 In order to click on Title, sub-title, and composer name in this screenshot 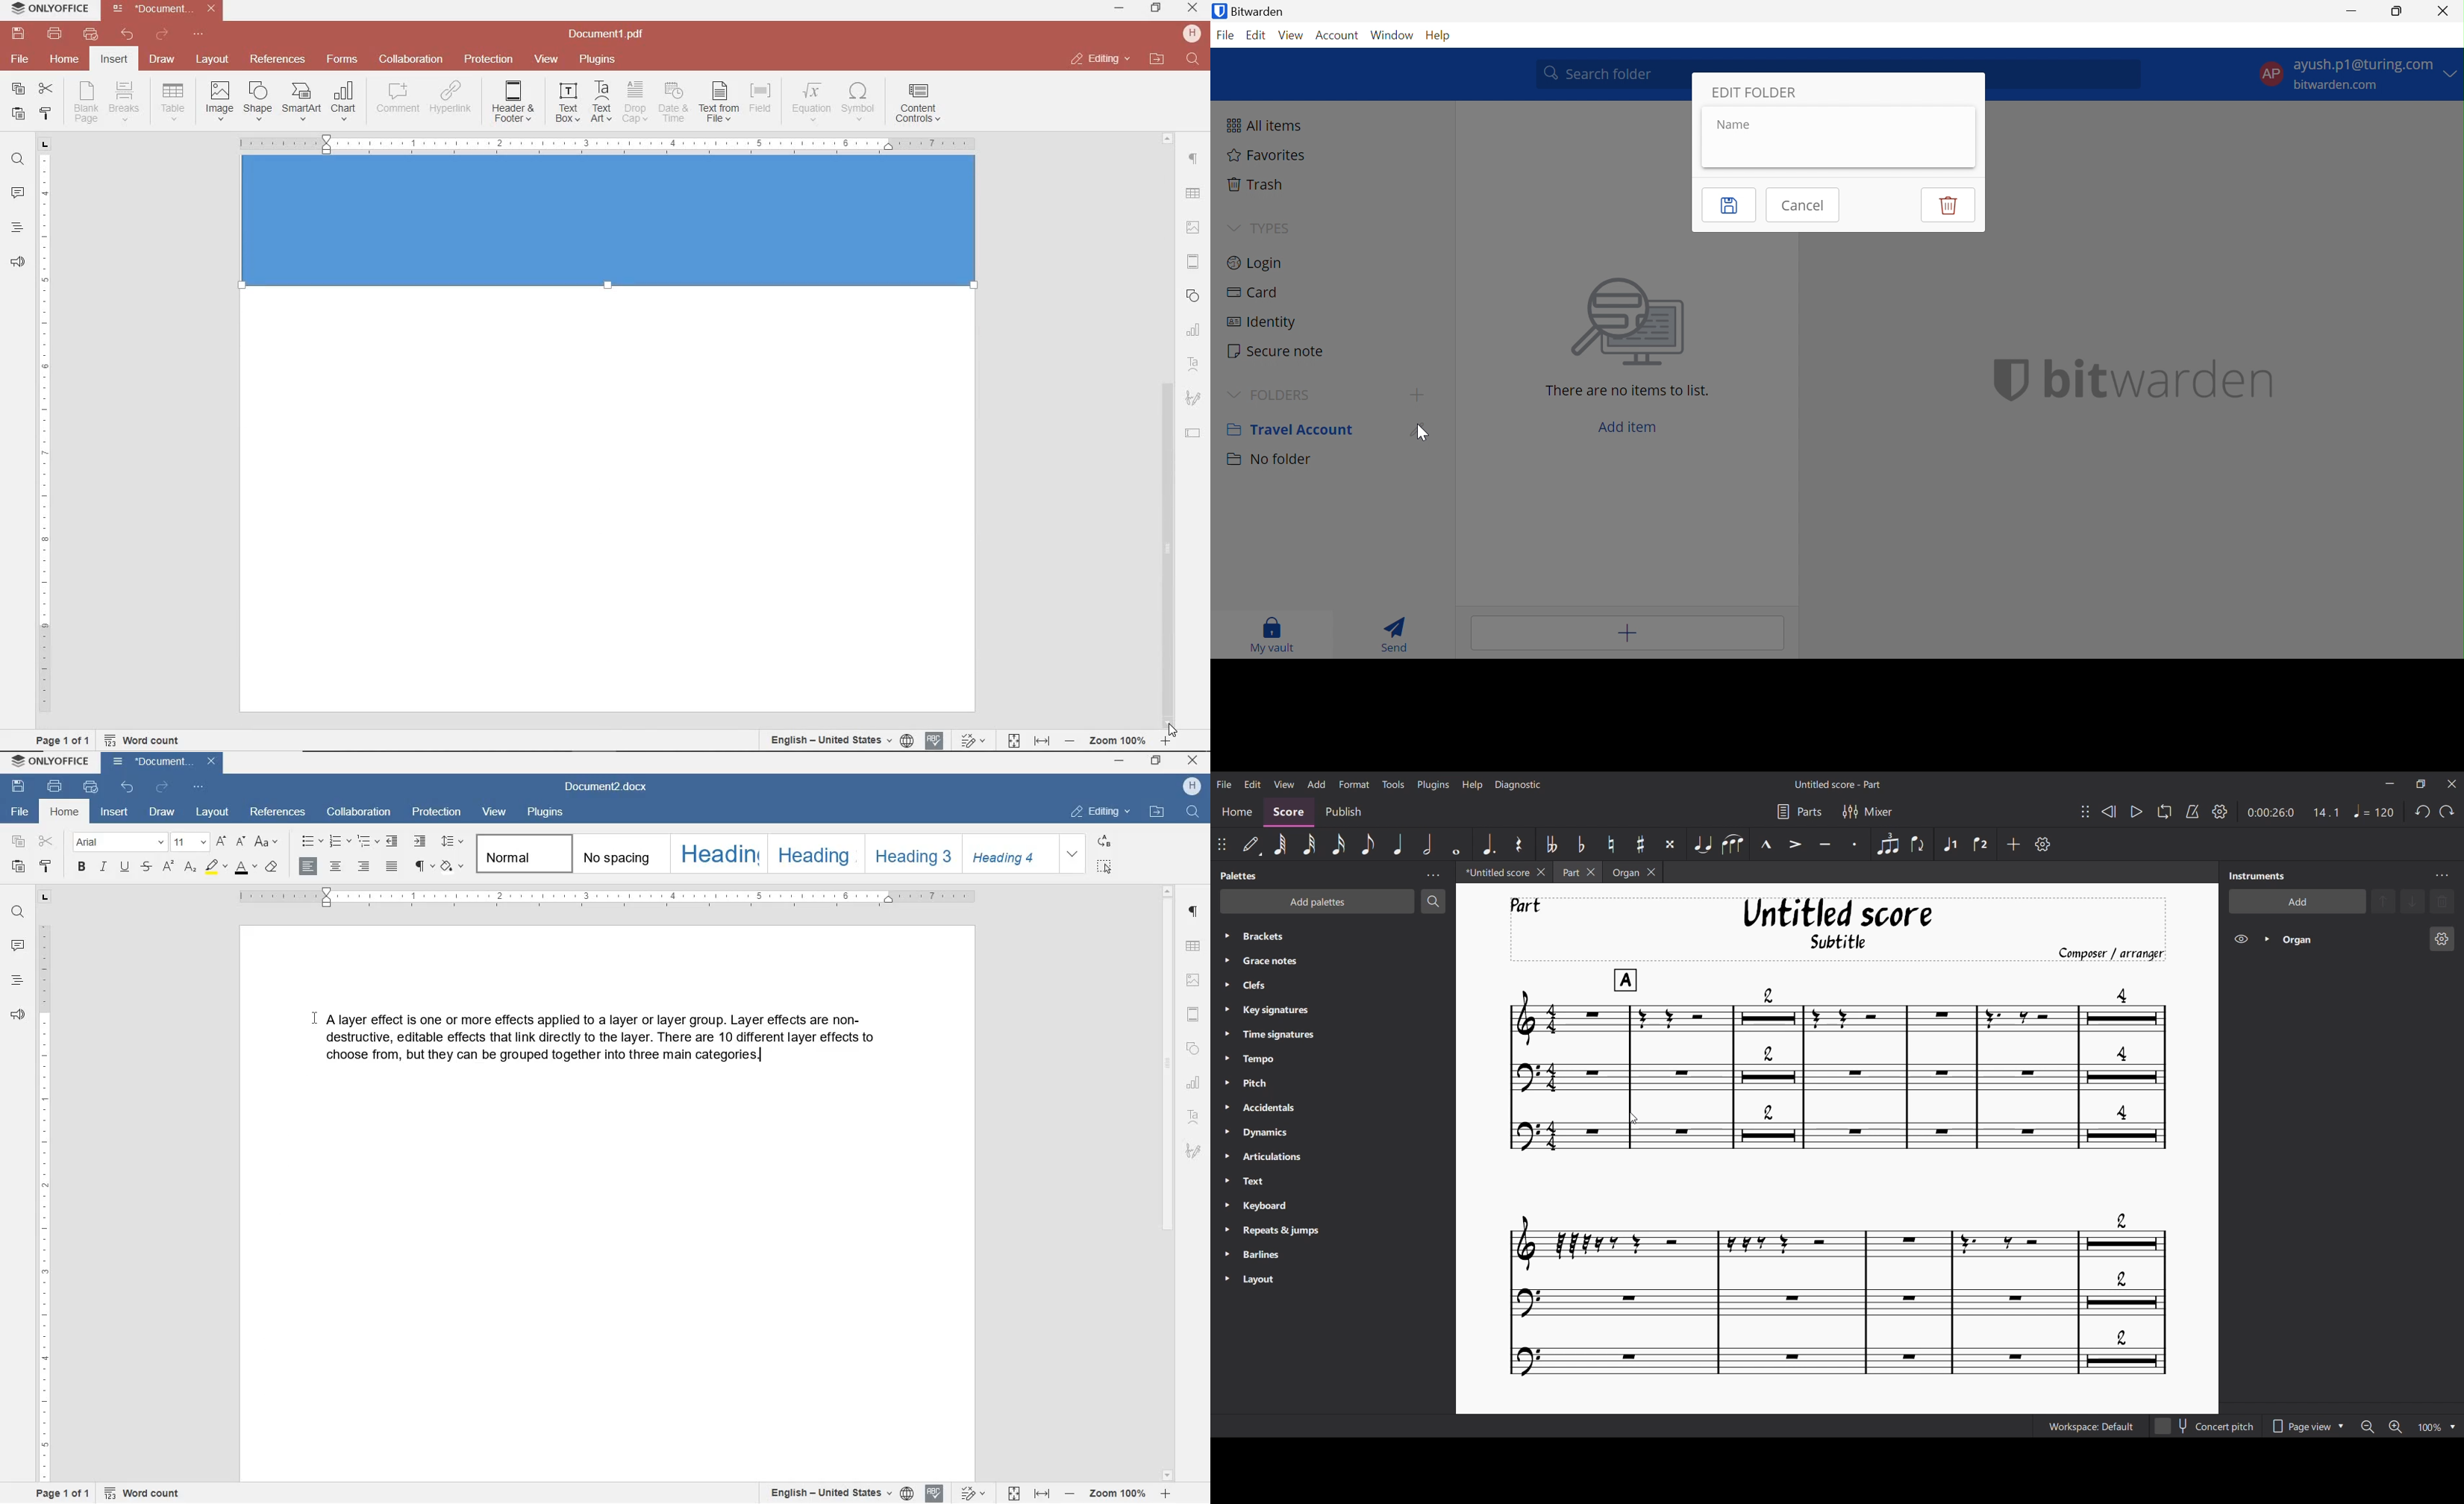, I will do `click(1838, 930)`.